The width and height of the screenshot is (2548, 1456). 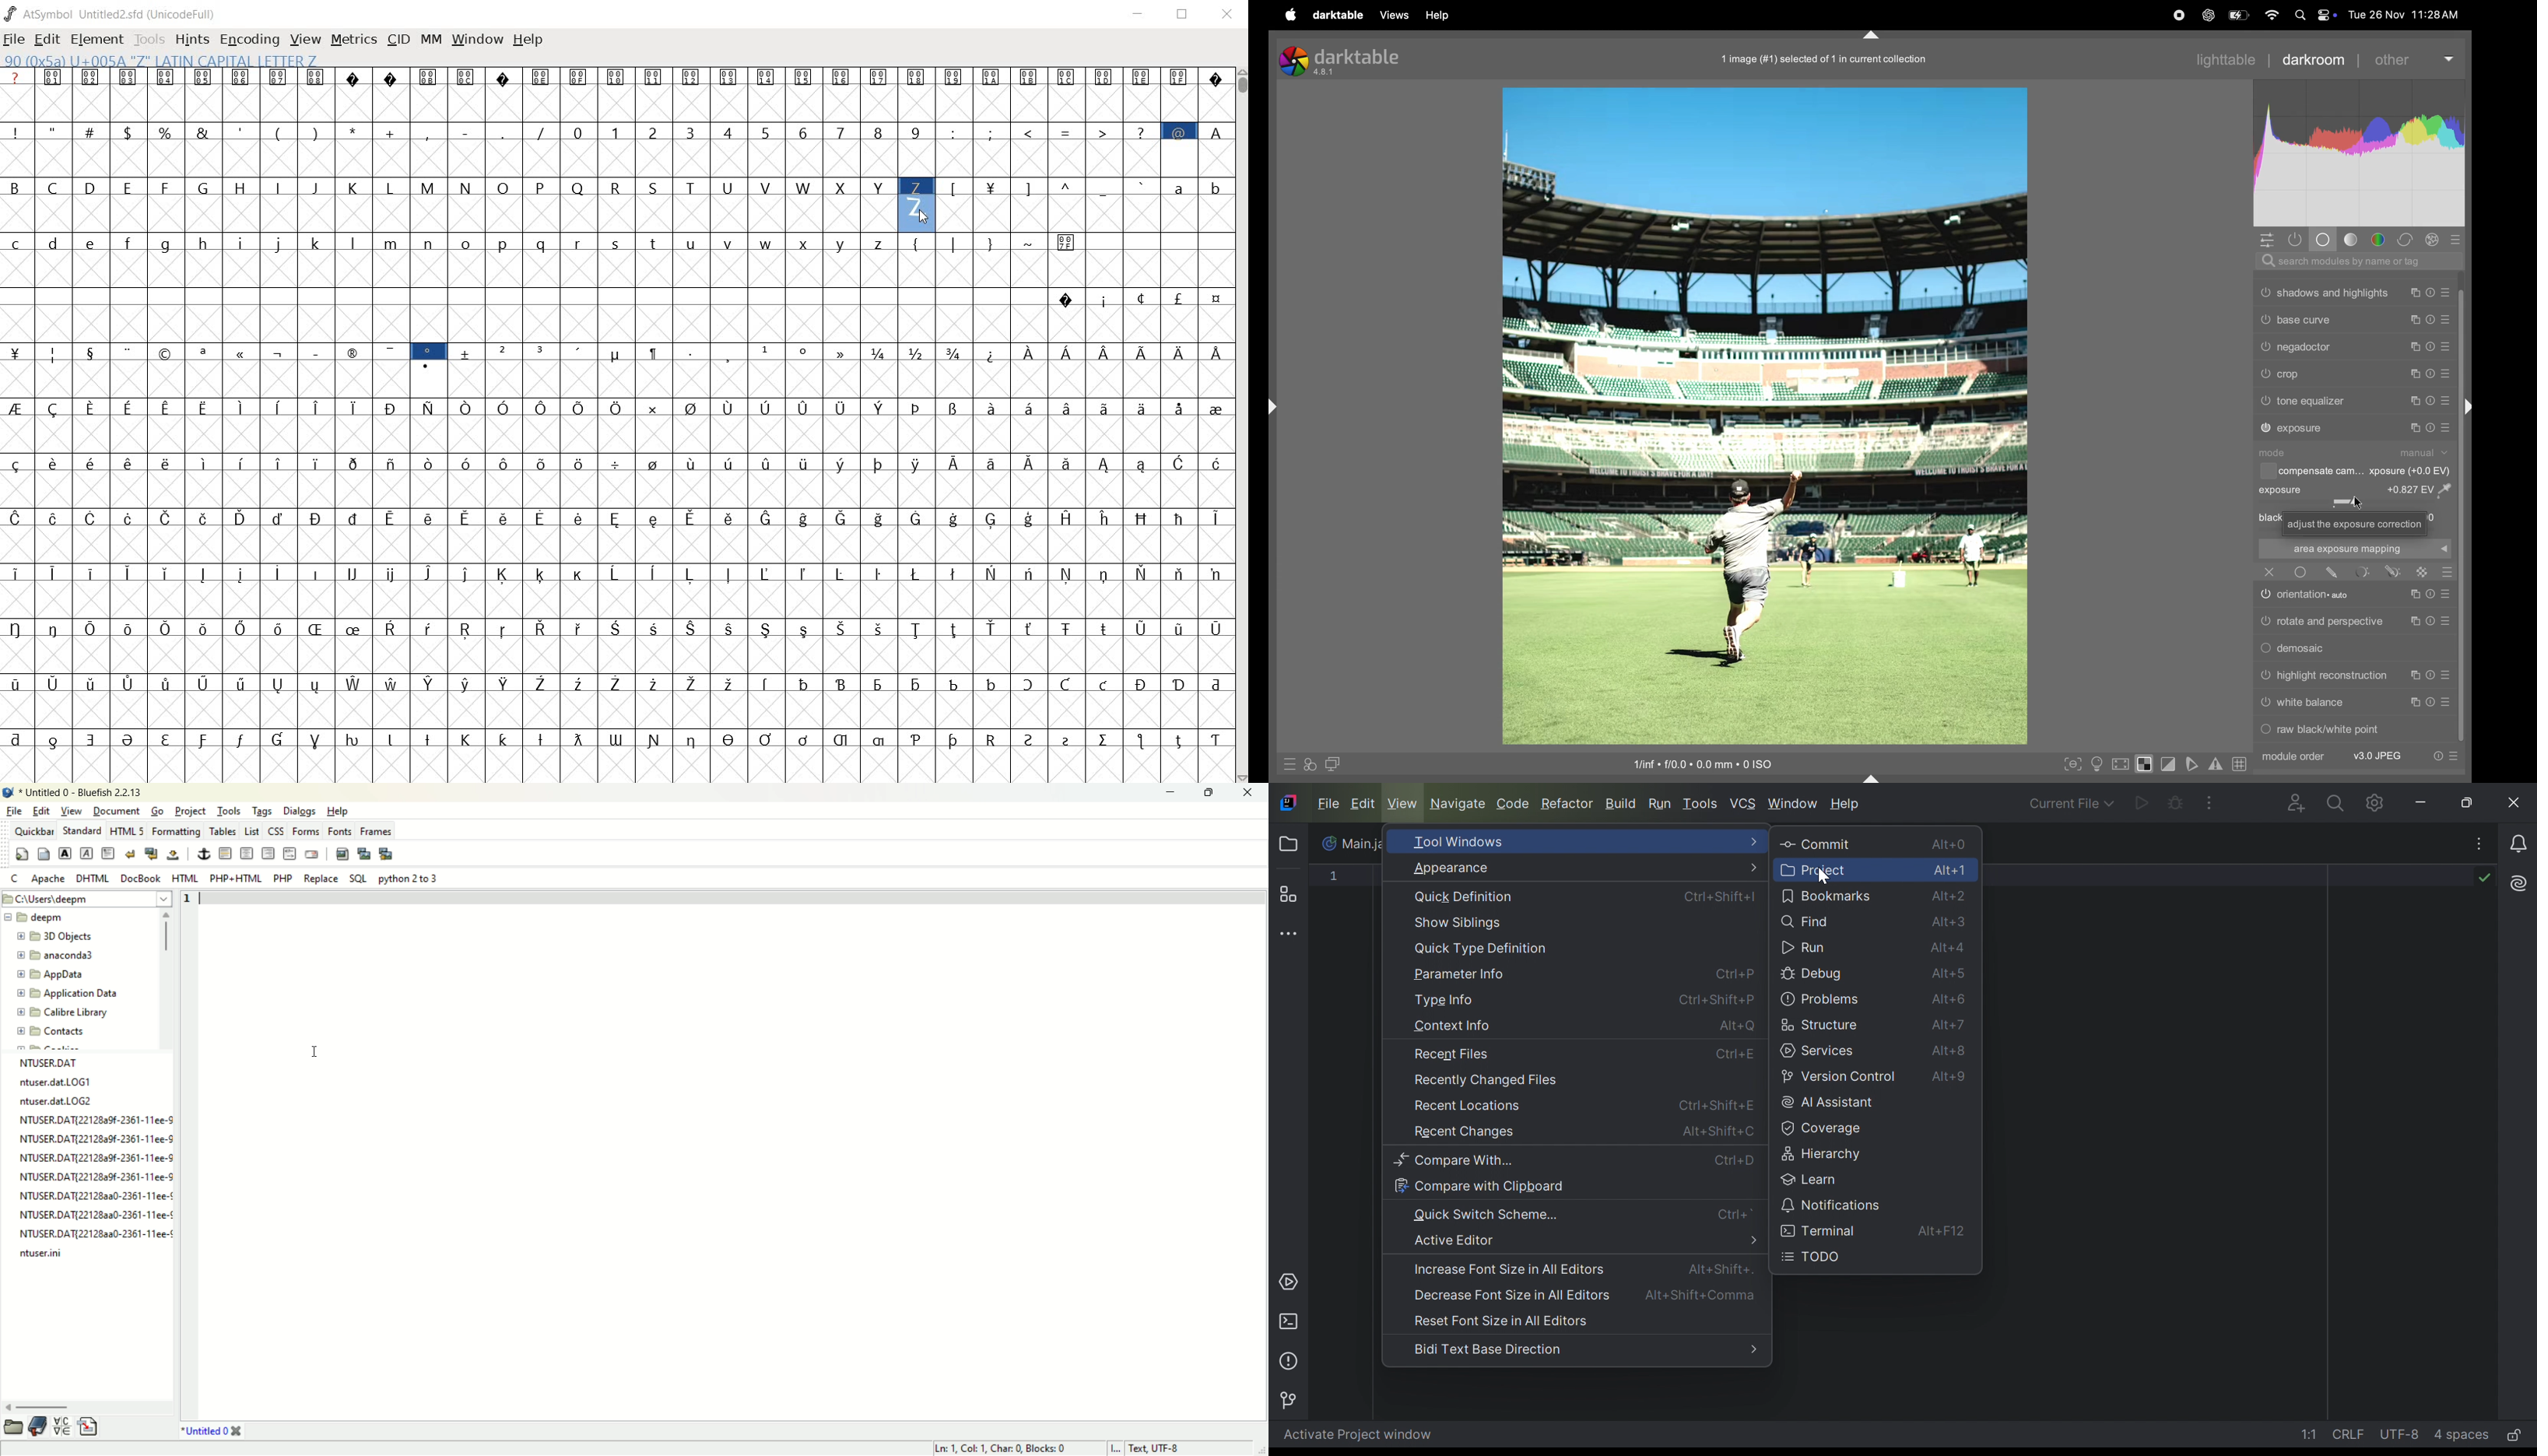 I want to click on quick acess to presets, so click(x=1287, y=764).